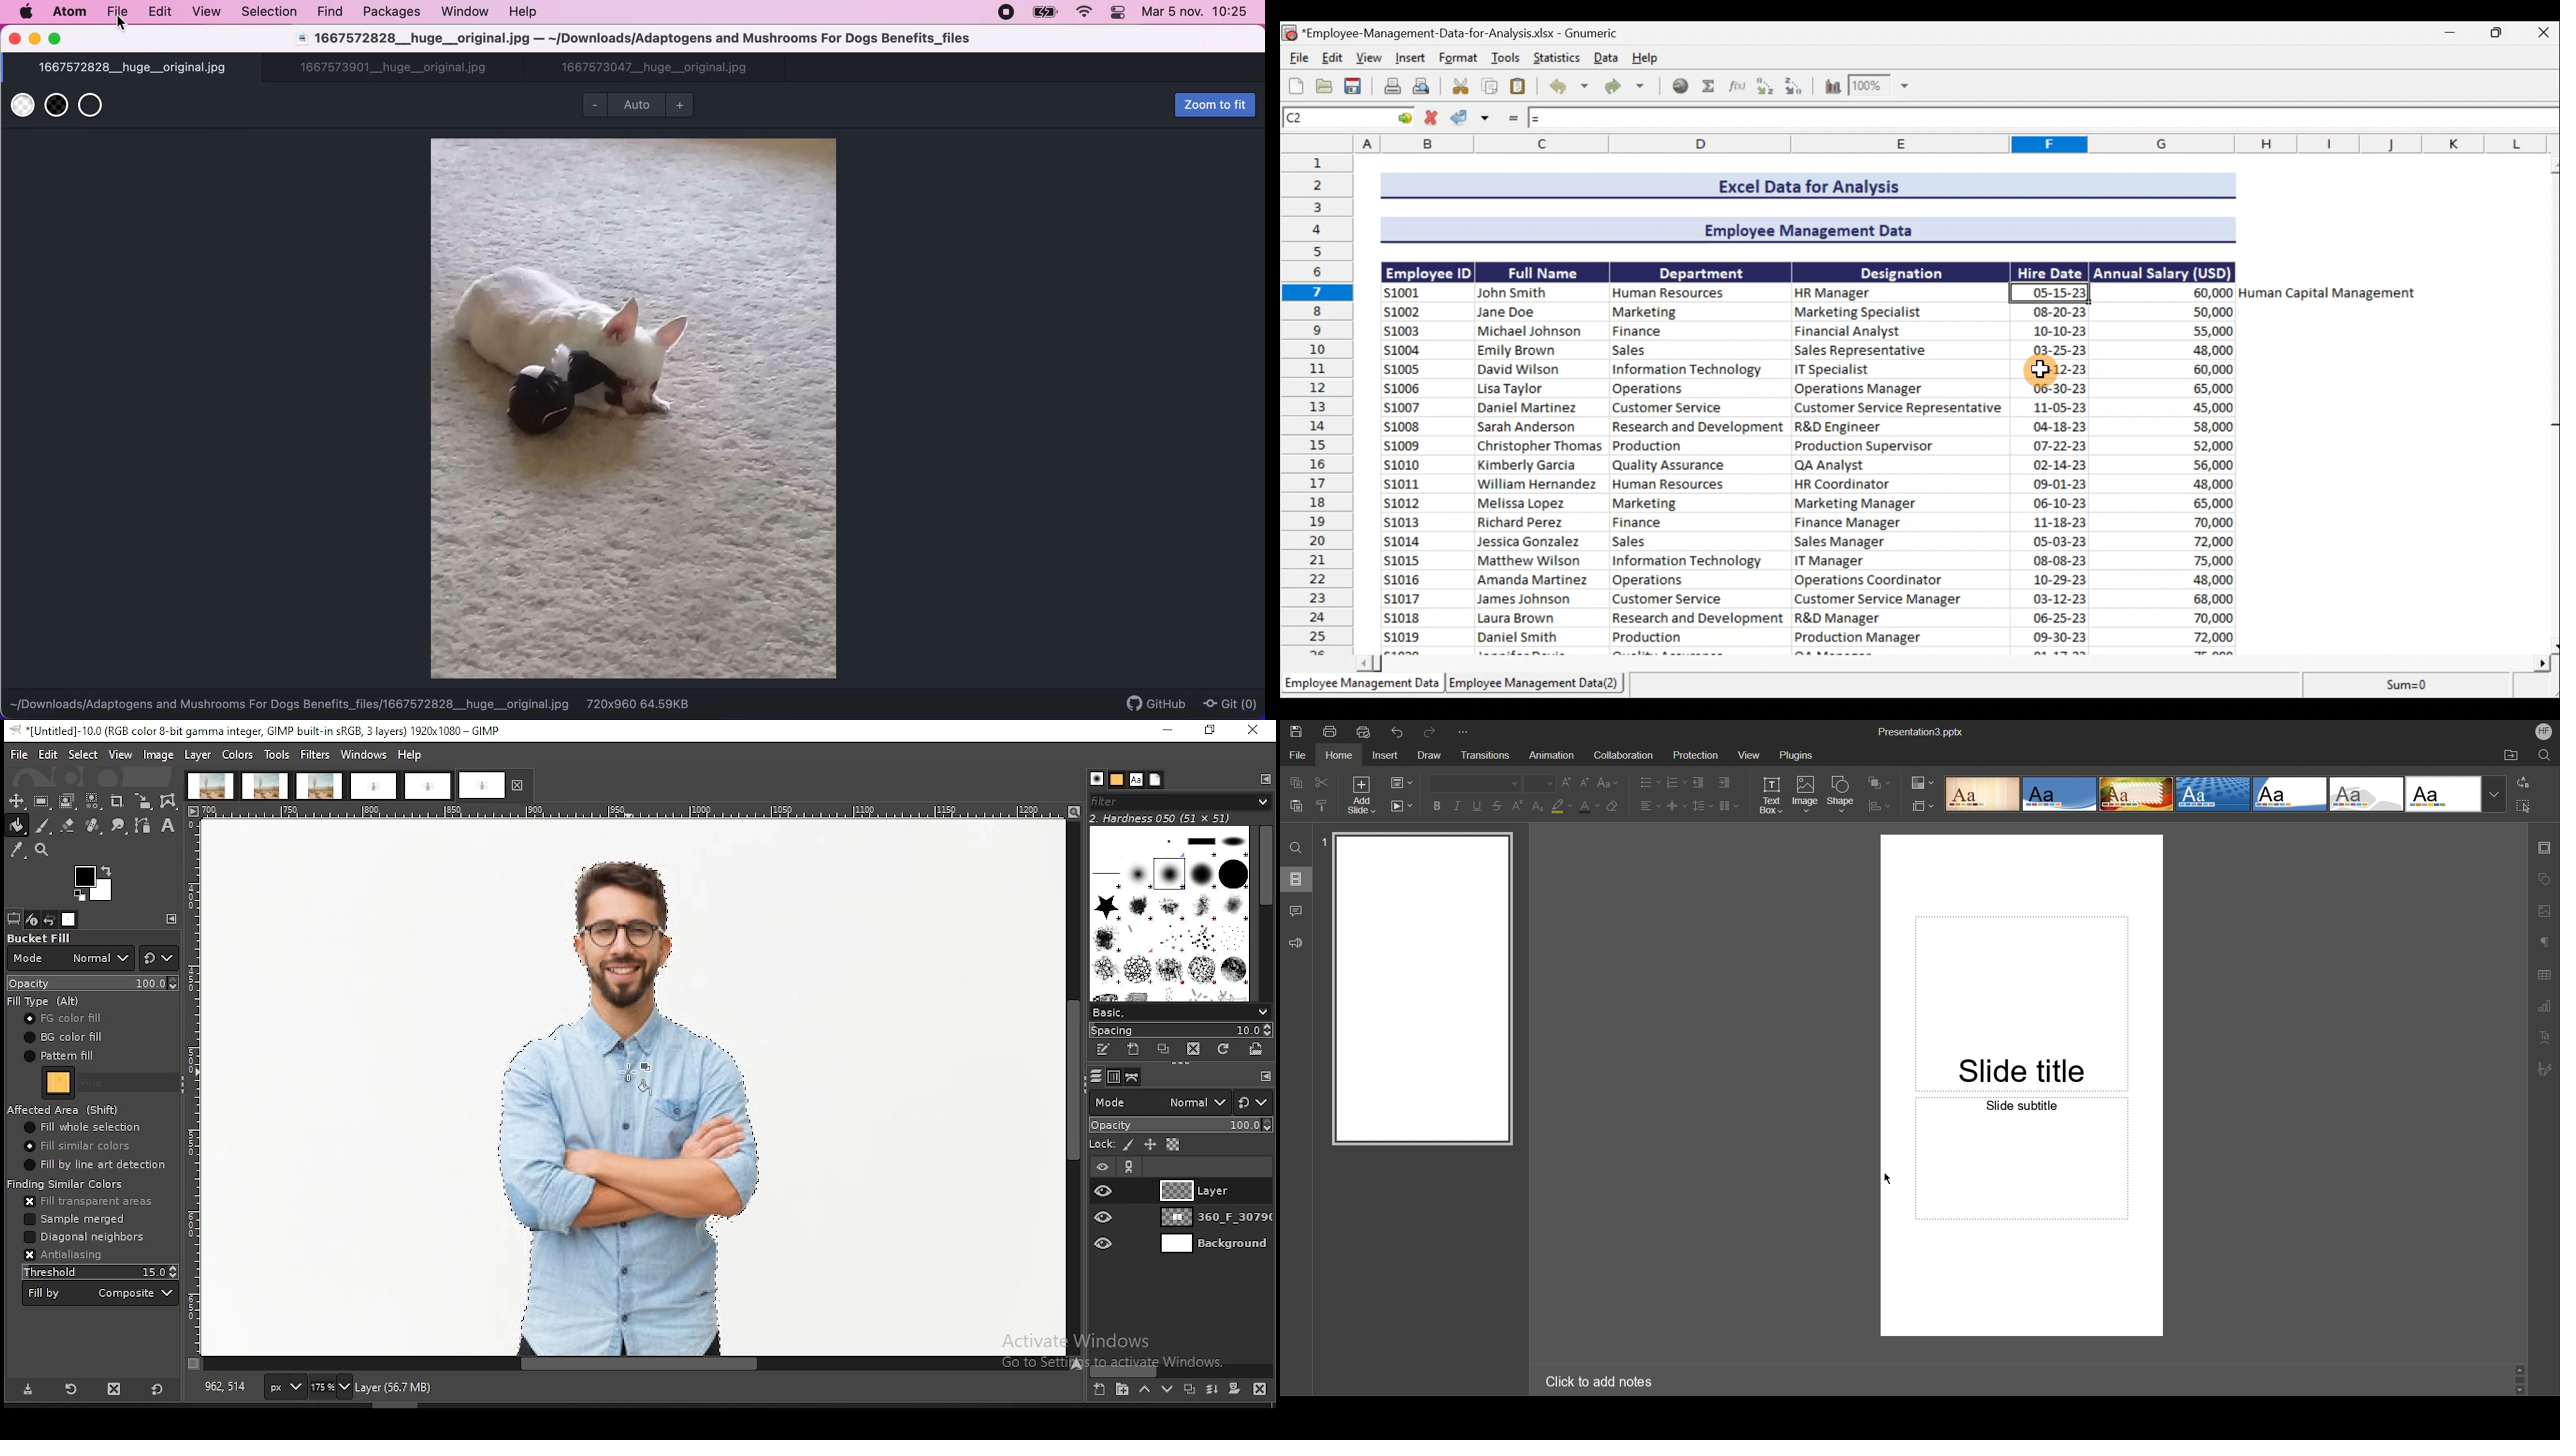  Describe the element at coordinates (1562, 807) in the screenshot. I see `Highlight` at that location.